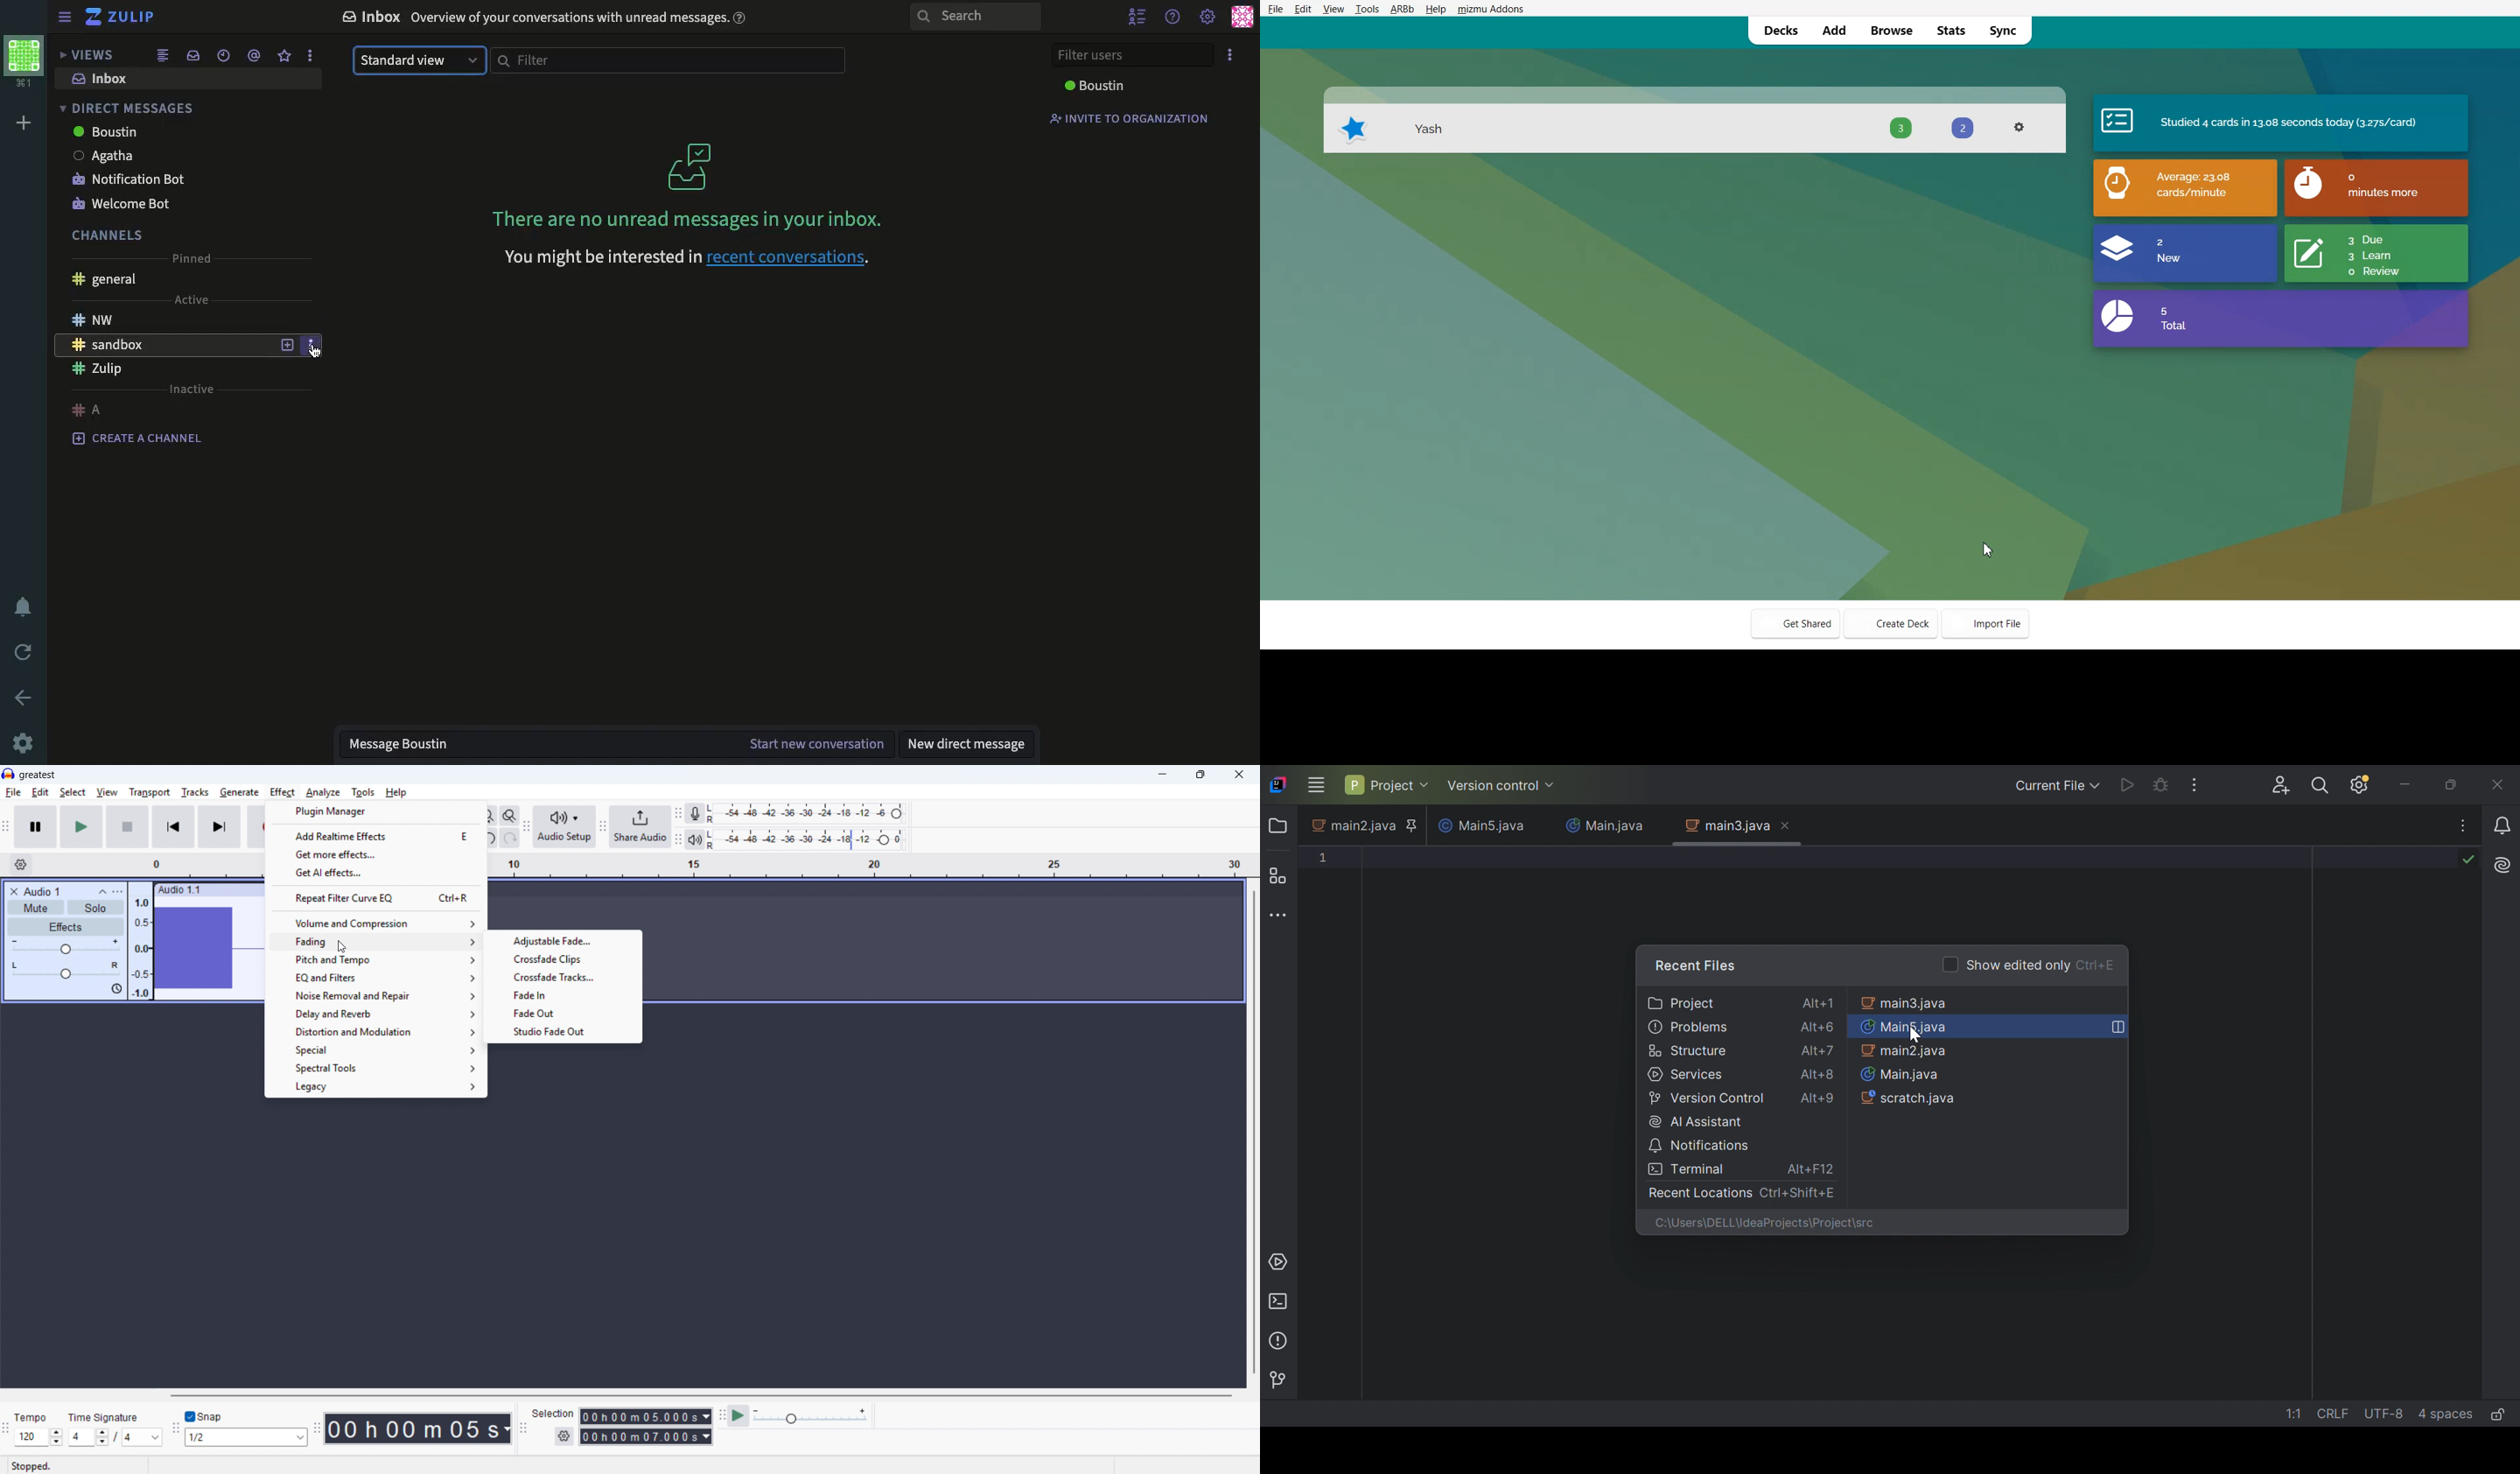 Image resolution: width=2520 pixels, height=1484 pixels. What do you see at coordinates (2097, 966) in the screenshot?
I see `Ctrl+E` at bounding box center [2097, 966].